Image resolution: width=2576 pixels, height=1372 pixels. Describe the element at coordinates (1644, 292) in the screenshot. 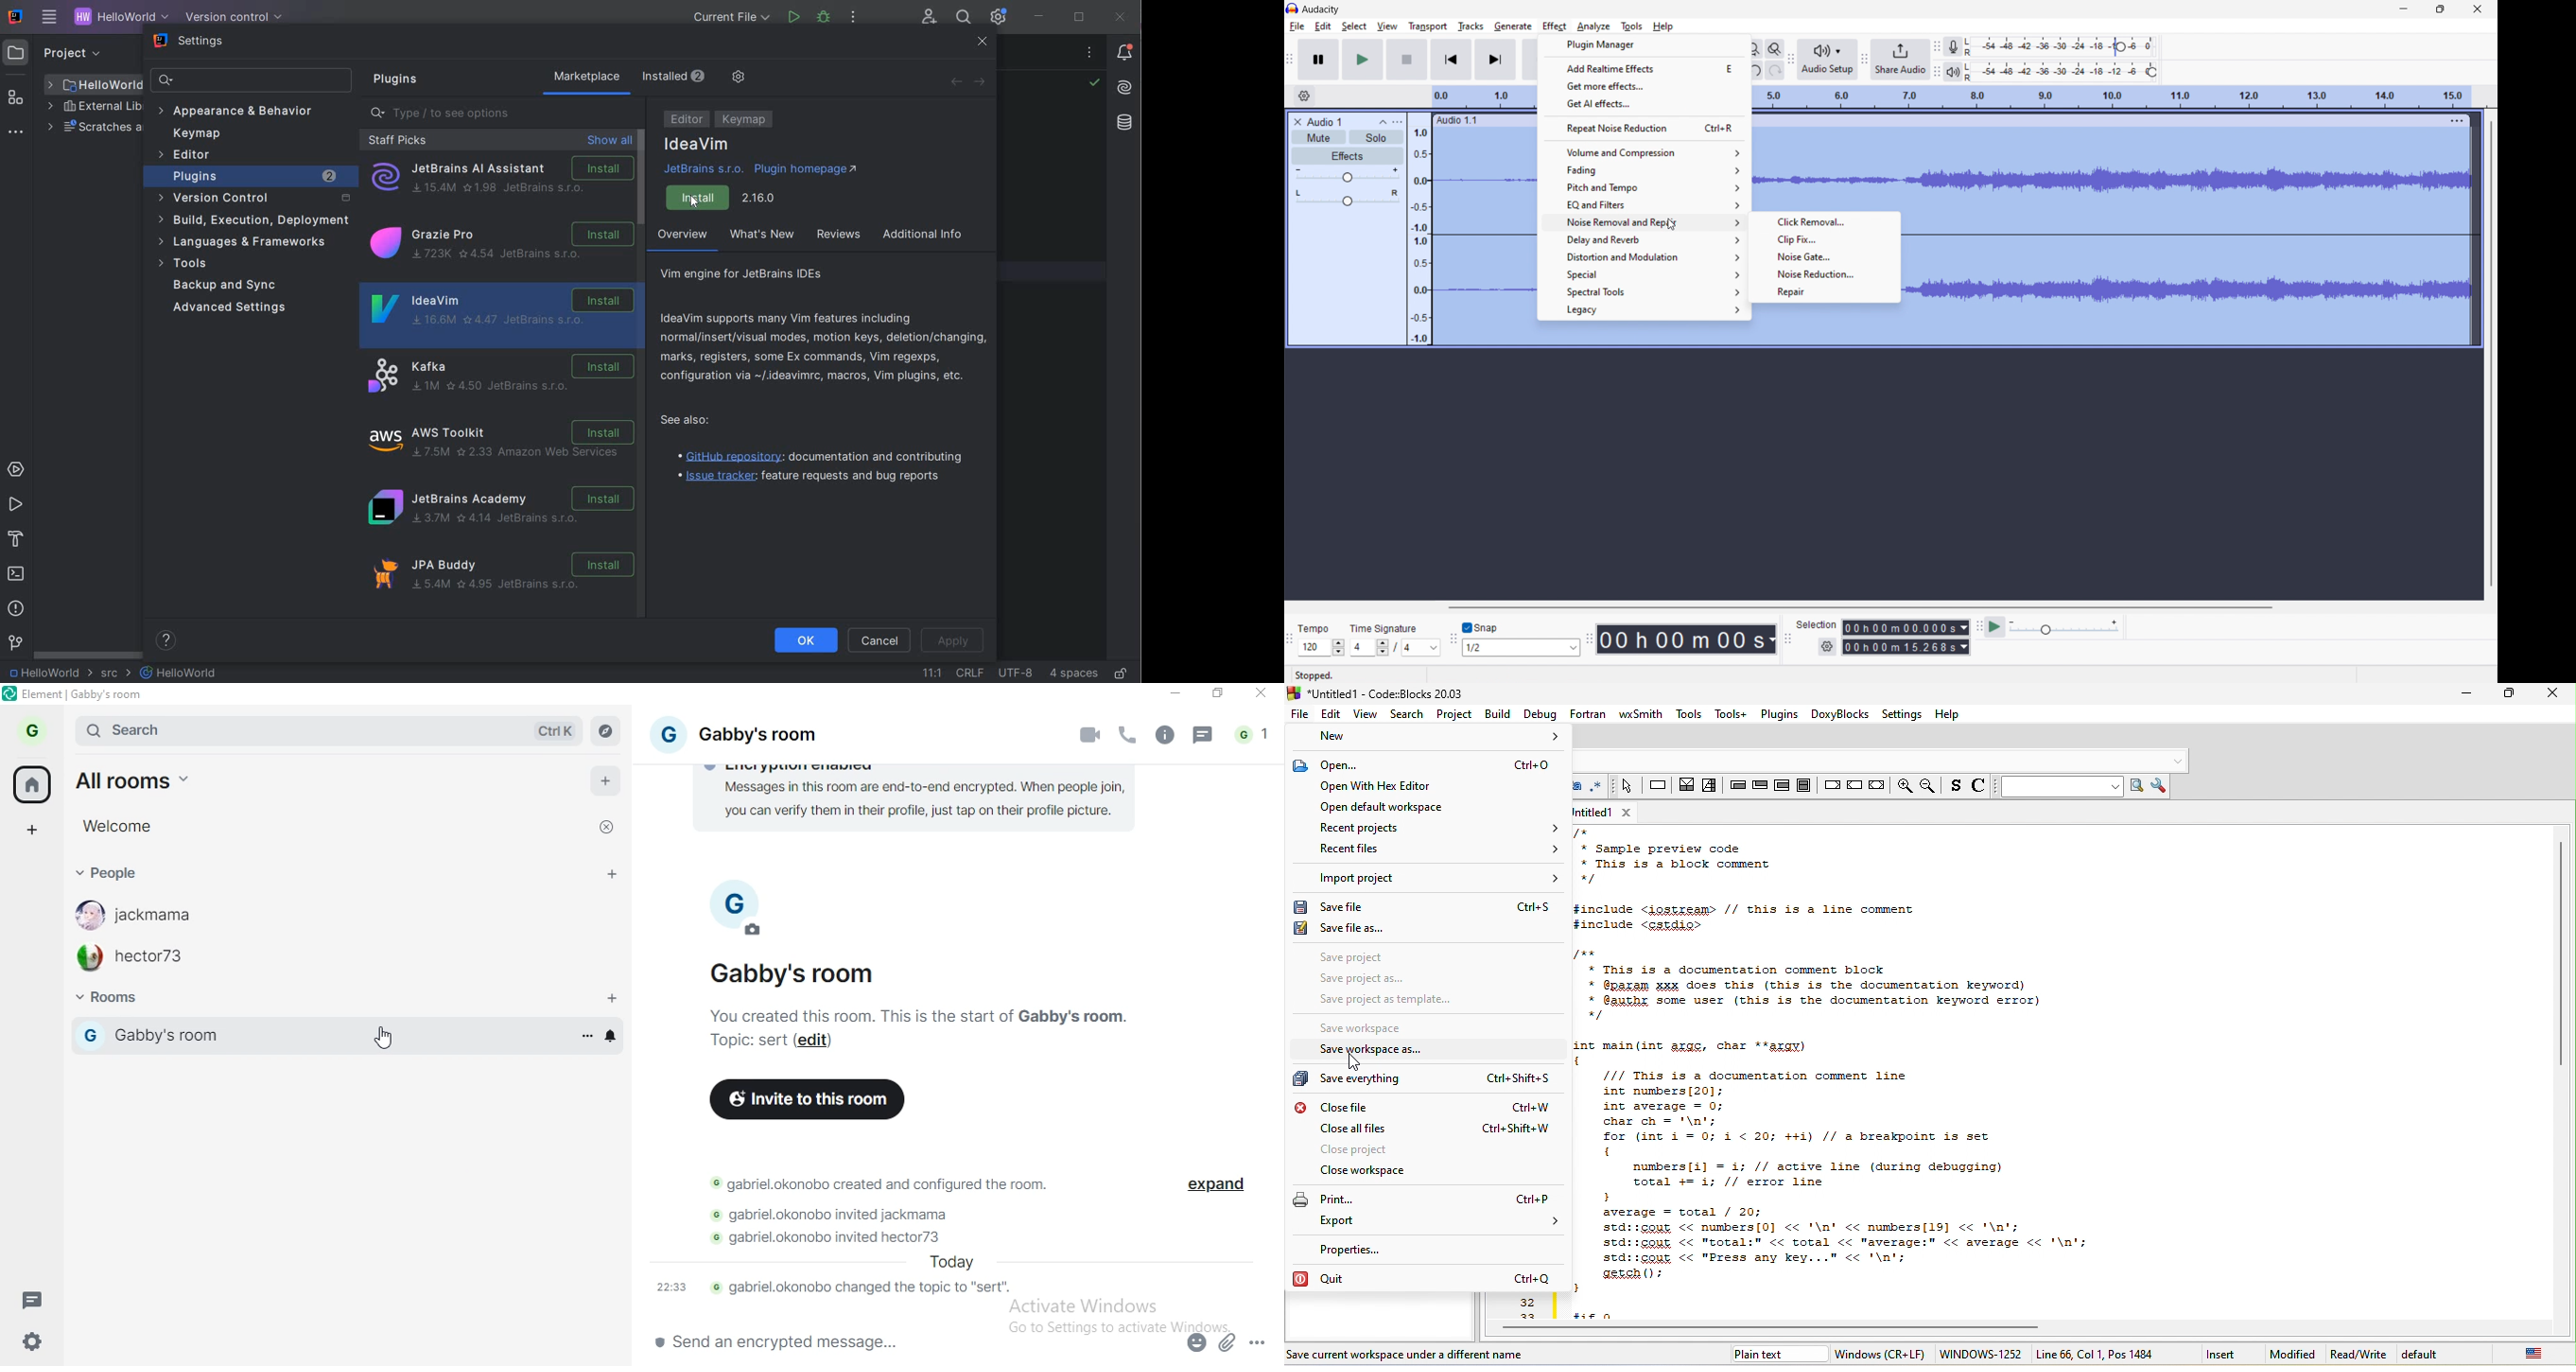

I see `Spectral Tools` at that location.